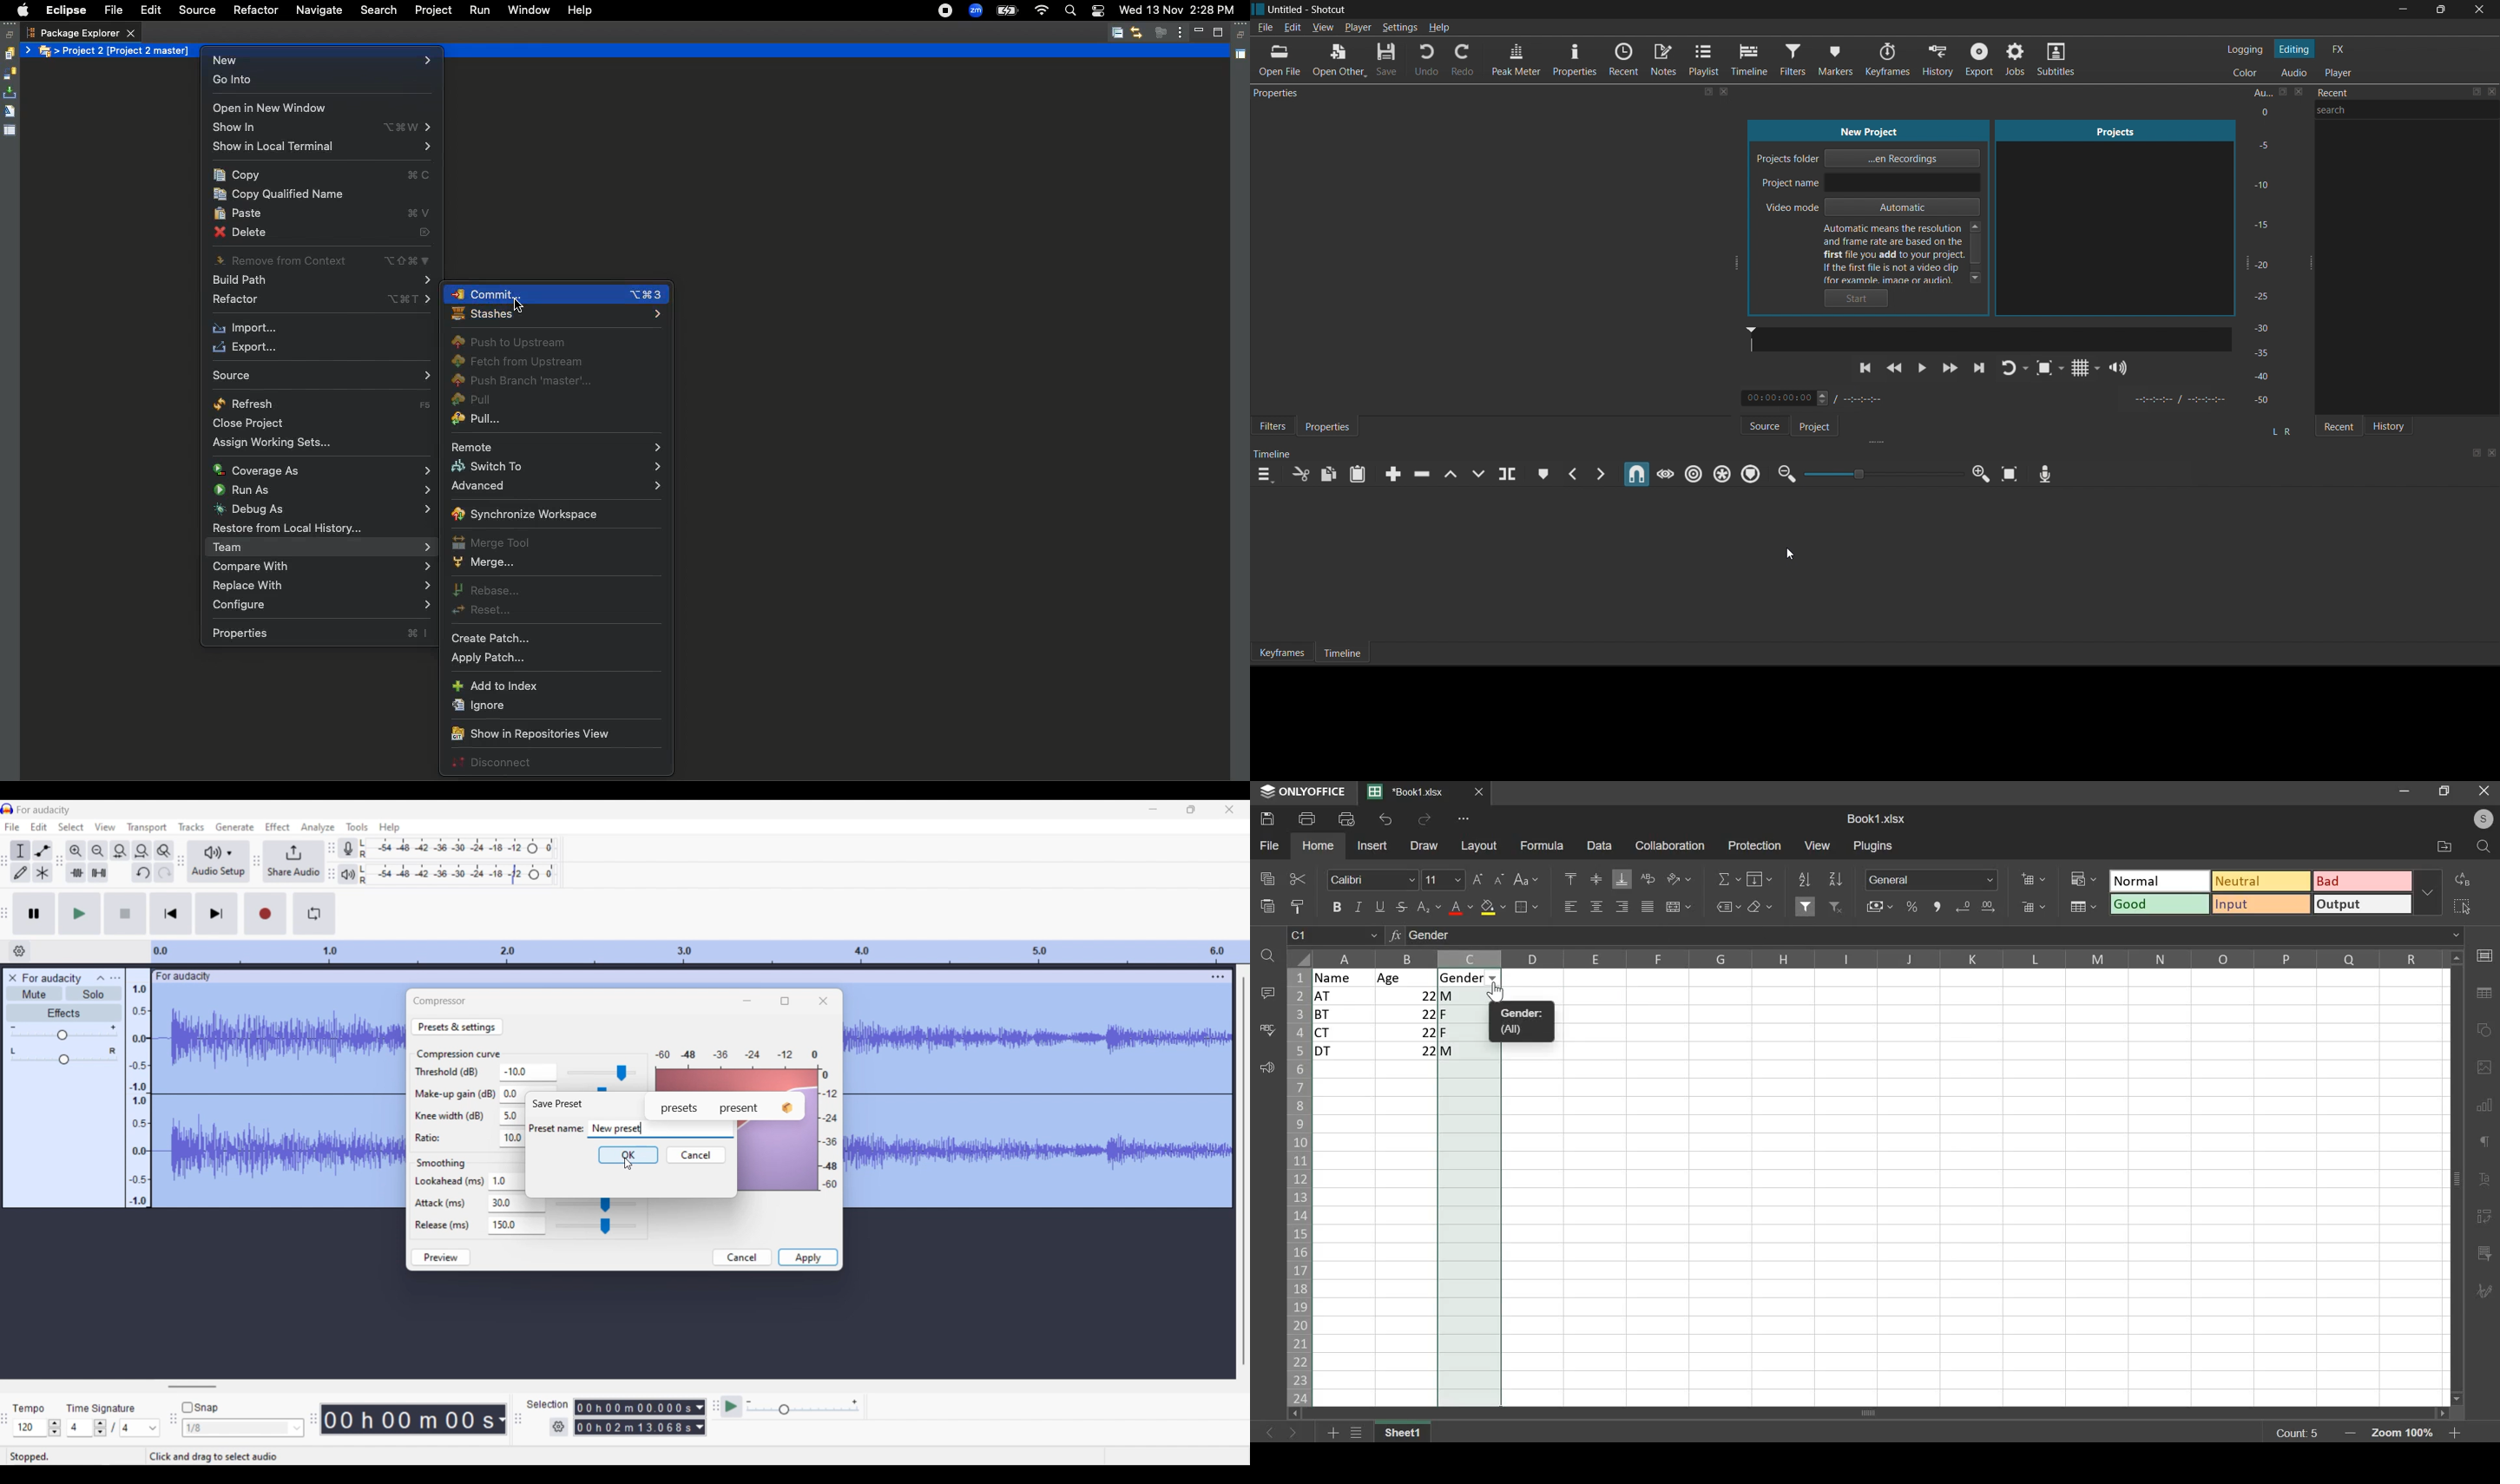  Describe the element at coordinates (2009, 478) in the screenshot. I see `Zoom timeline to fit` at that location.